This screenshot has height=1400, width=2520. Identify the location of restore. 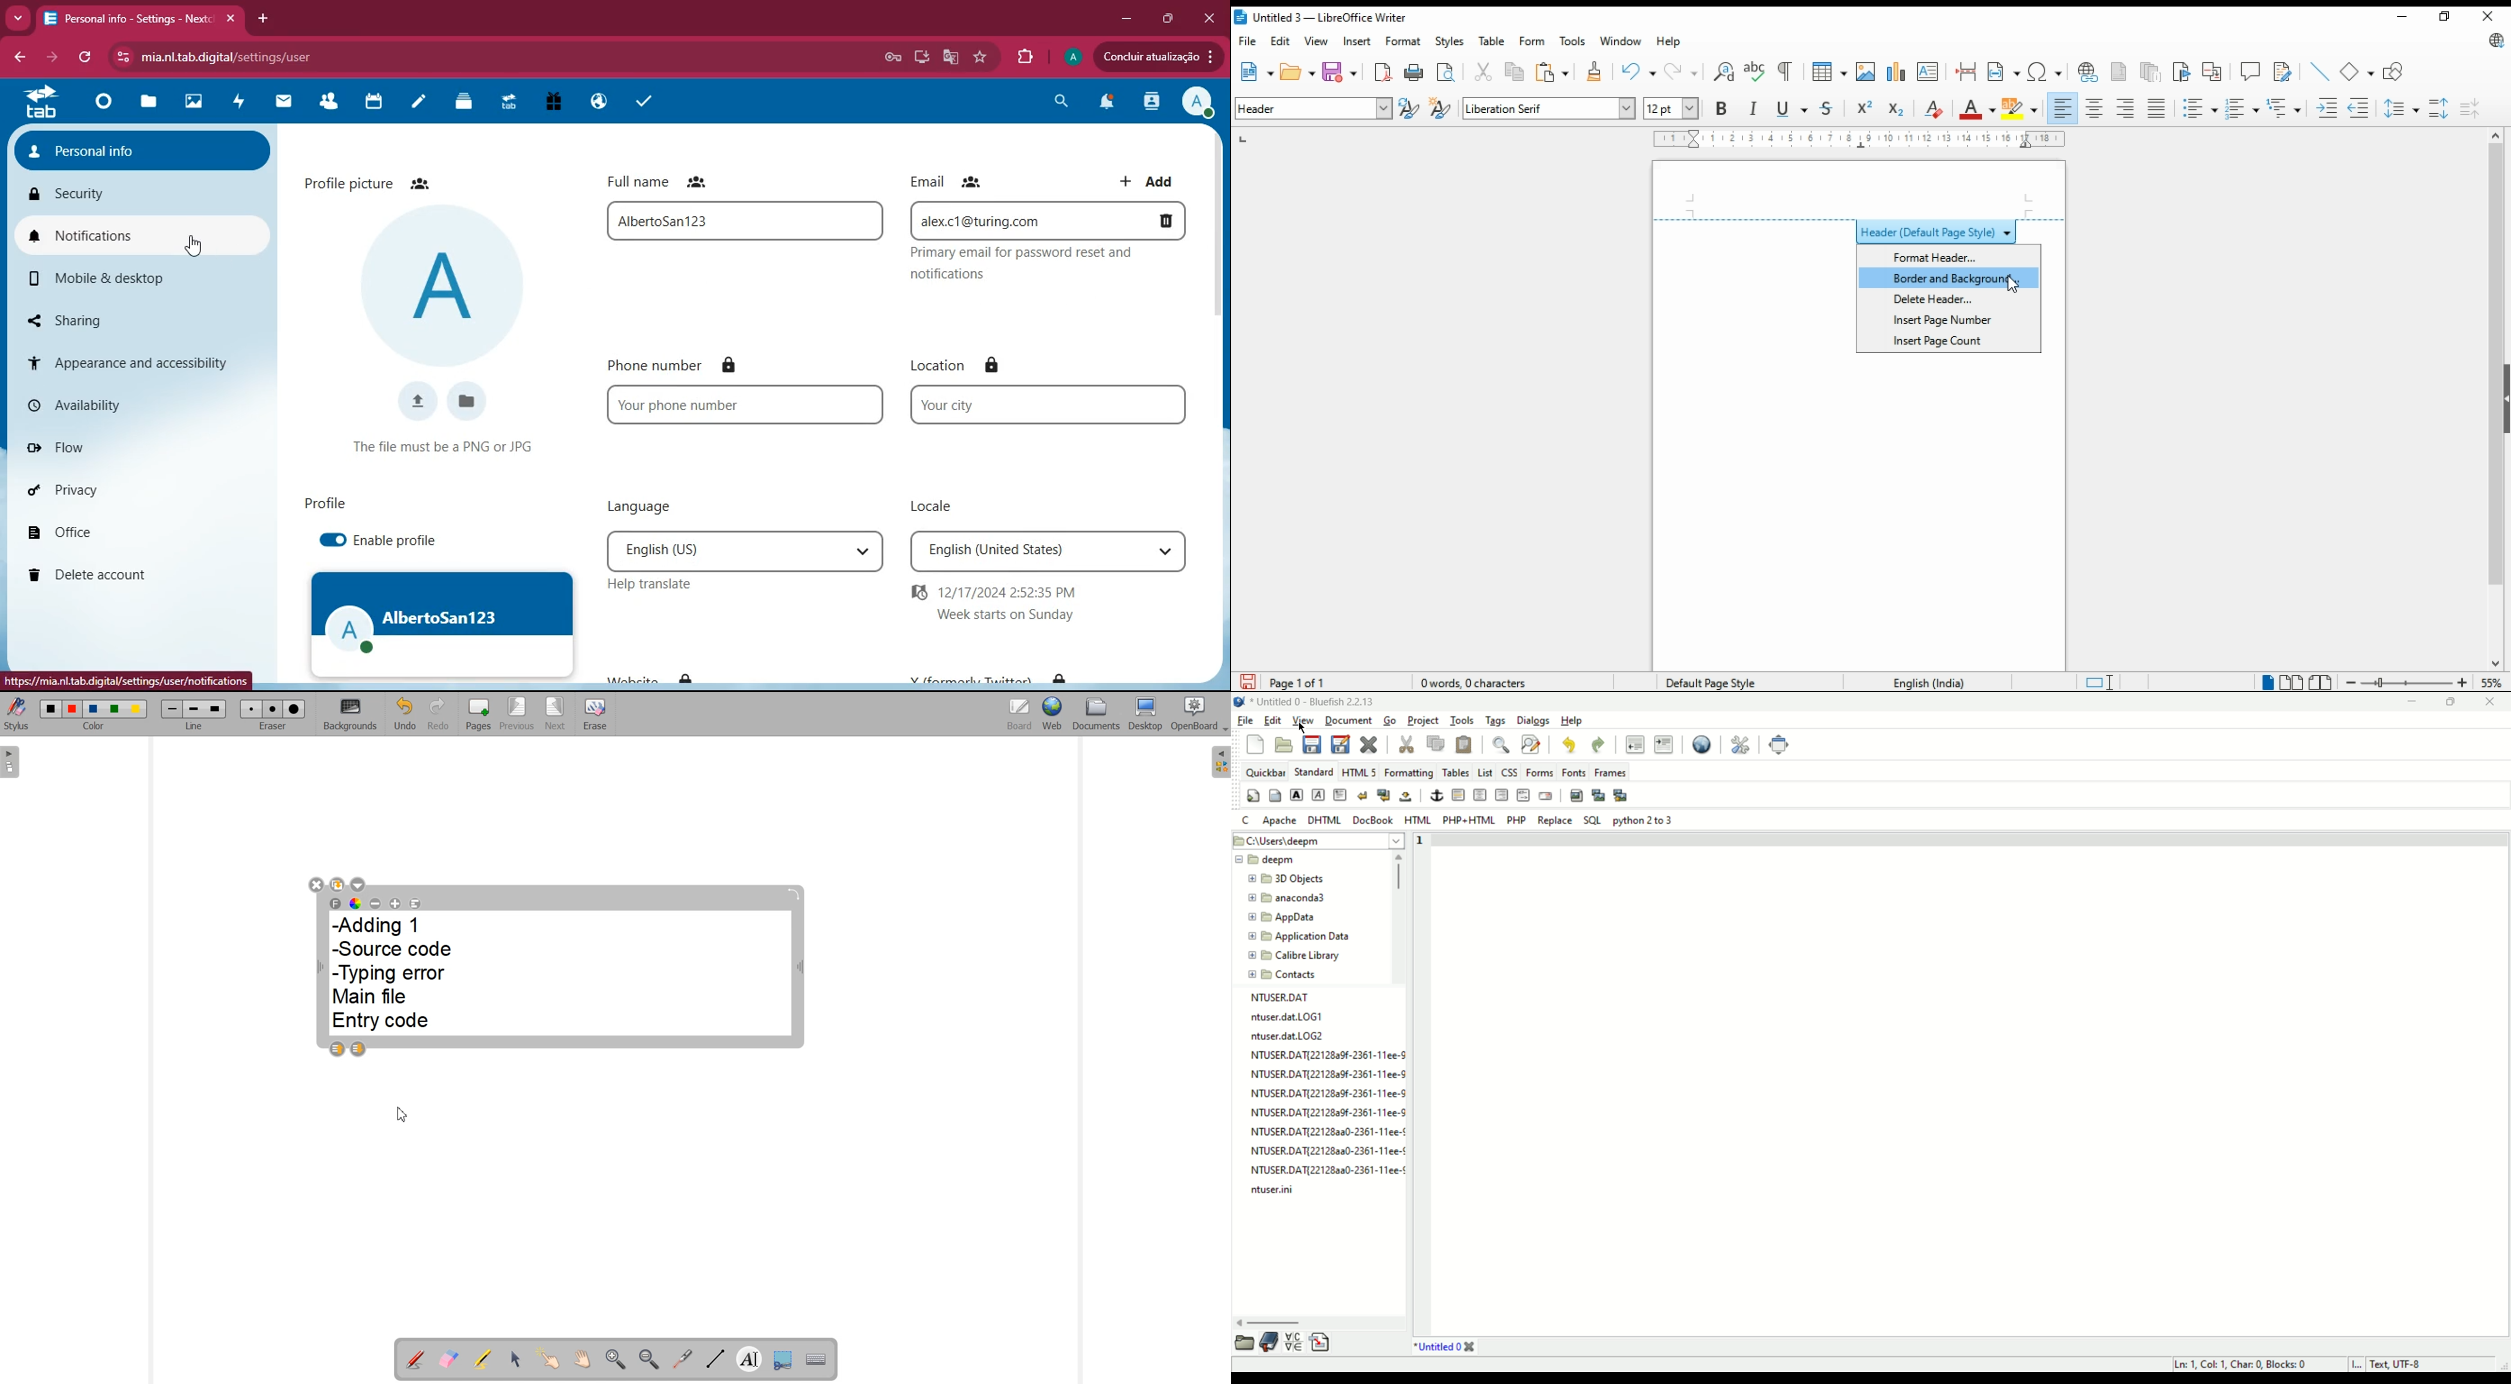
(2443, 16).